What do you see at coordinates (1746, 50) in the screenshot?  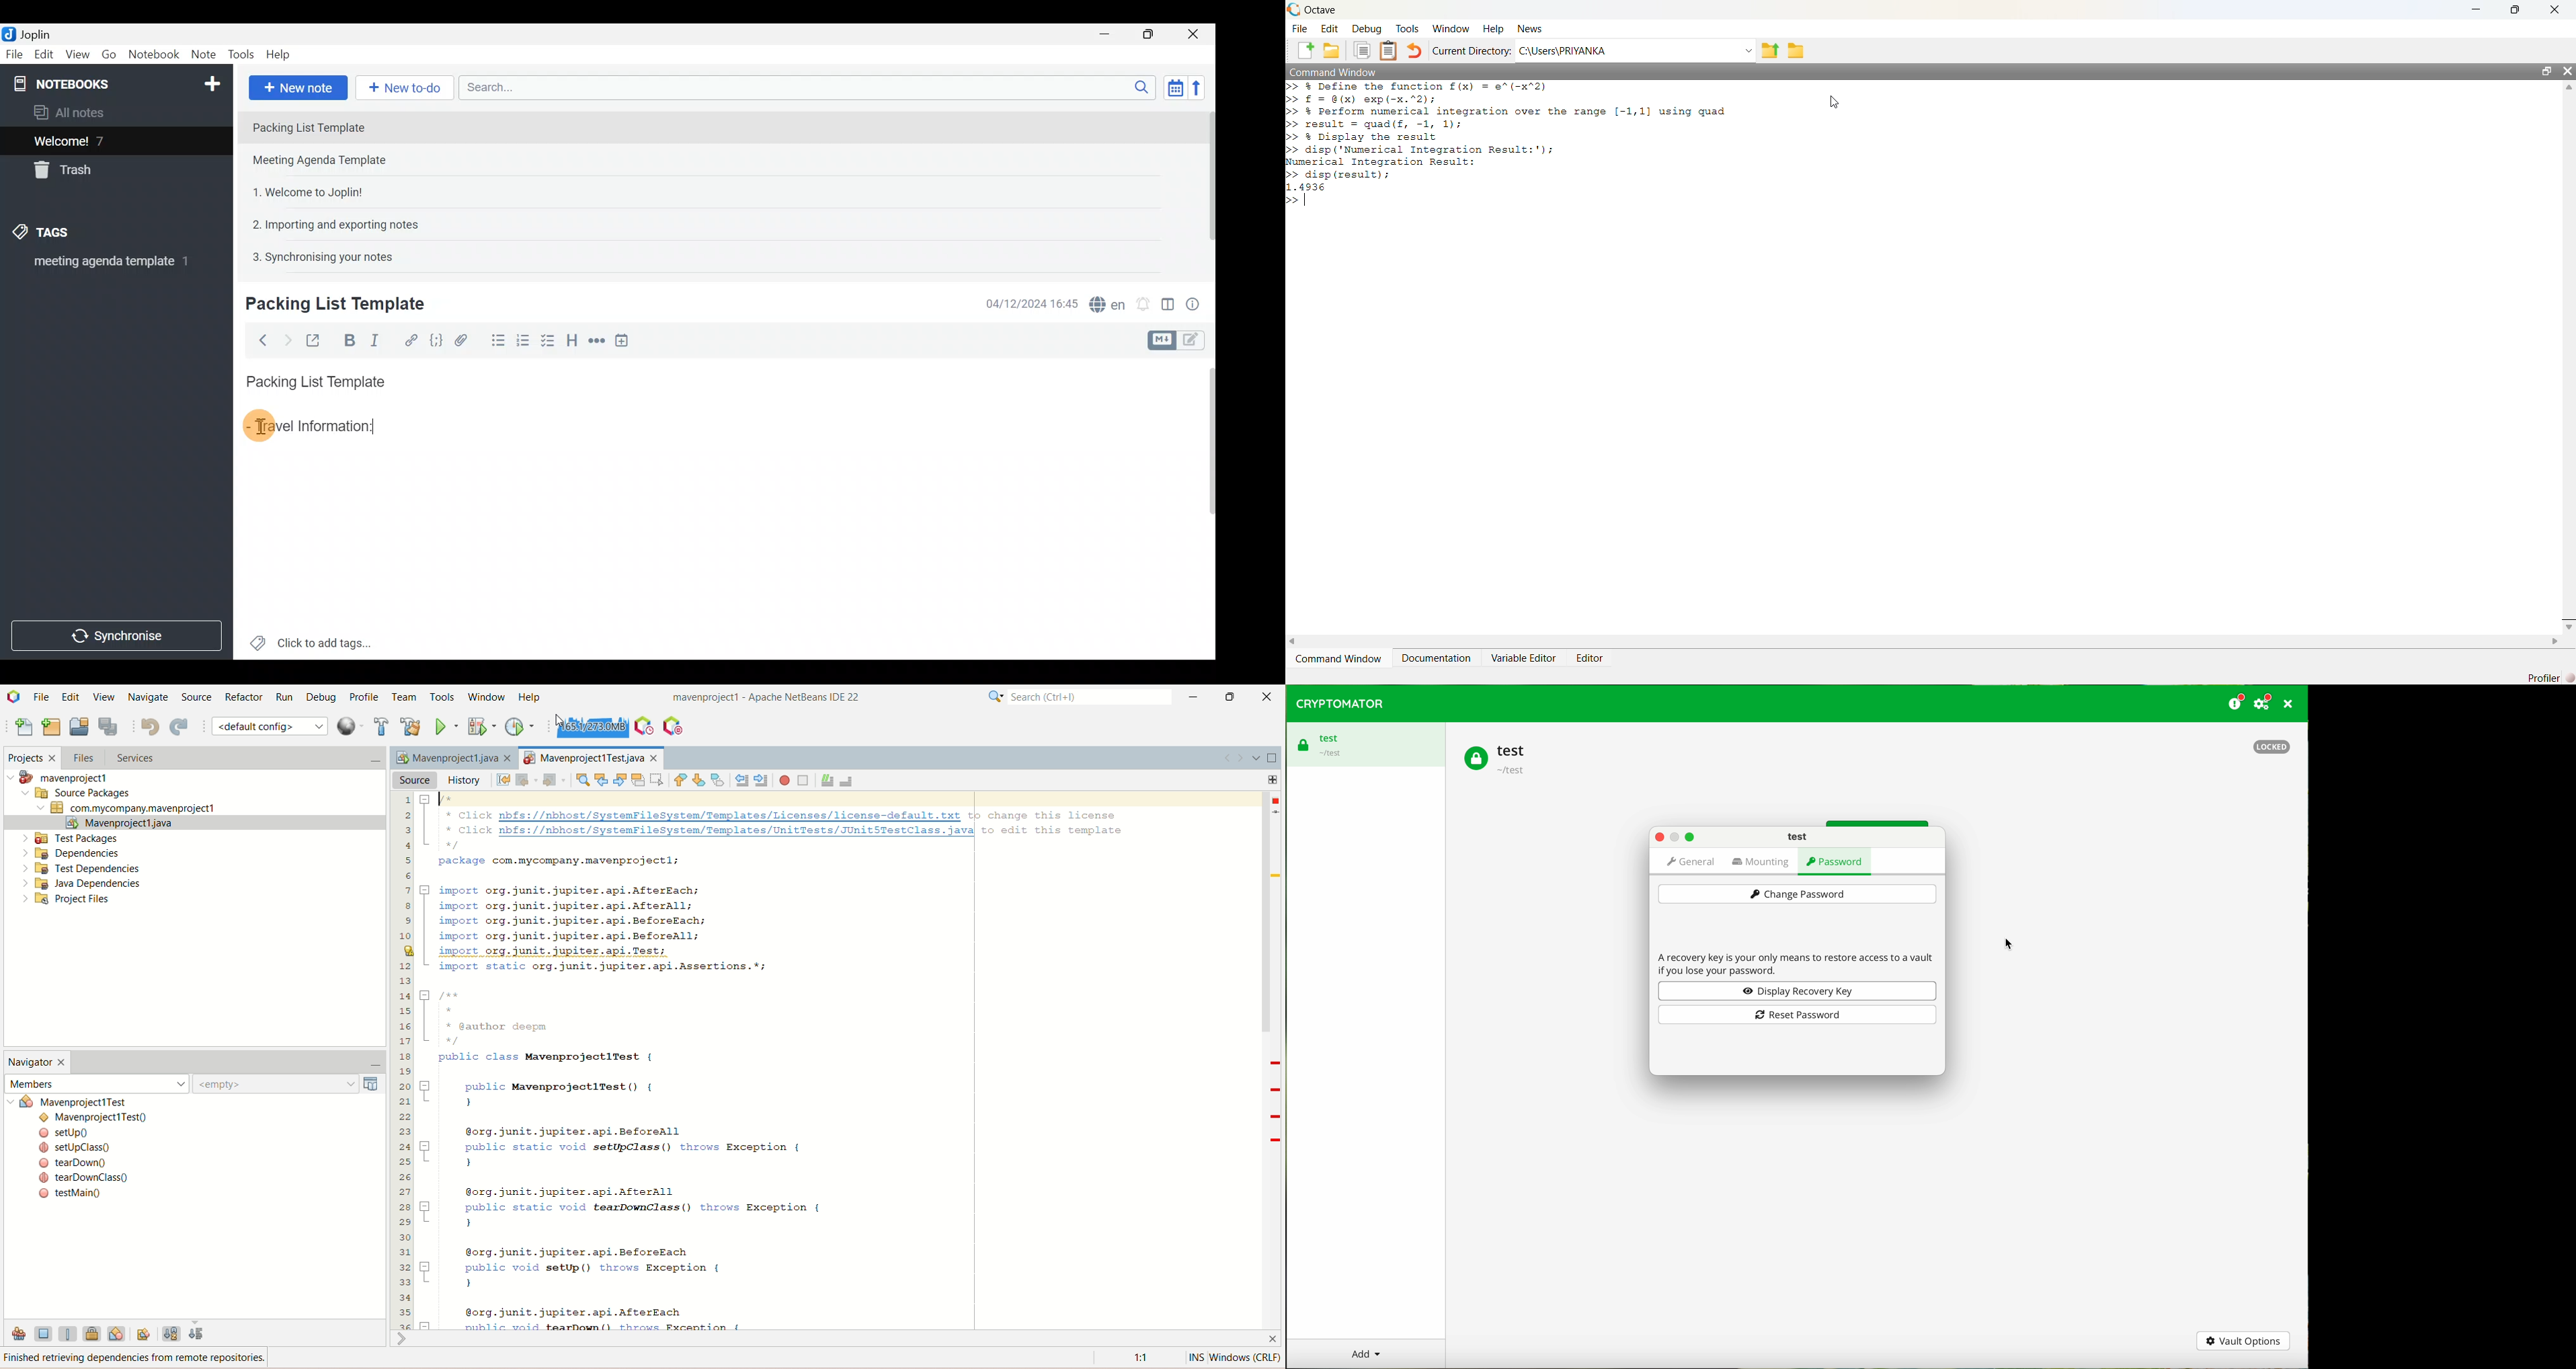 I see `Enter directory name` at bounding box center [1746, 50].